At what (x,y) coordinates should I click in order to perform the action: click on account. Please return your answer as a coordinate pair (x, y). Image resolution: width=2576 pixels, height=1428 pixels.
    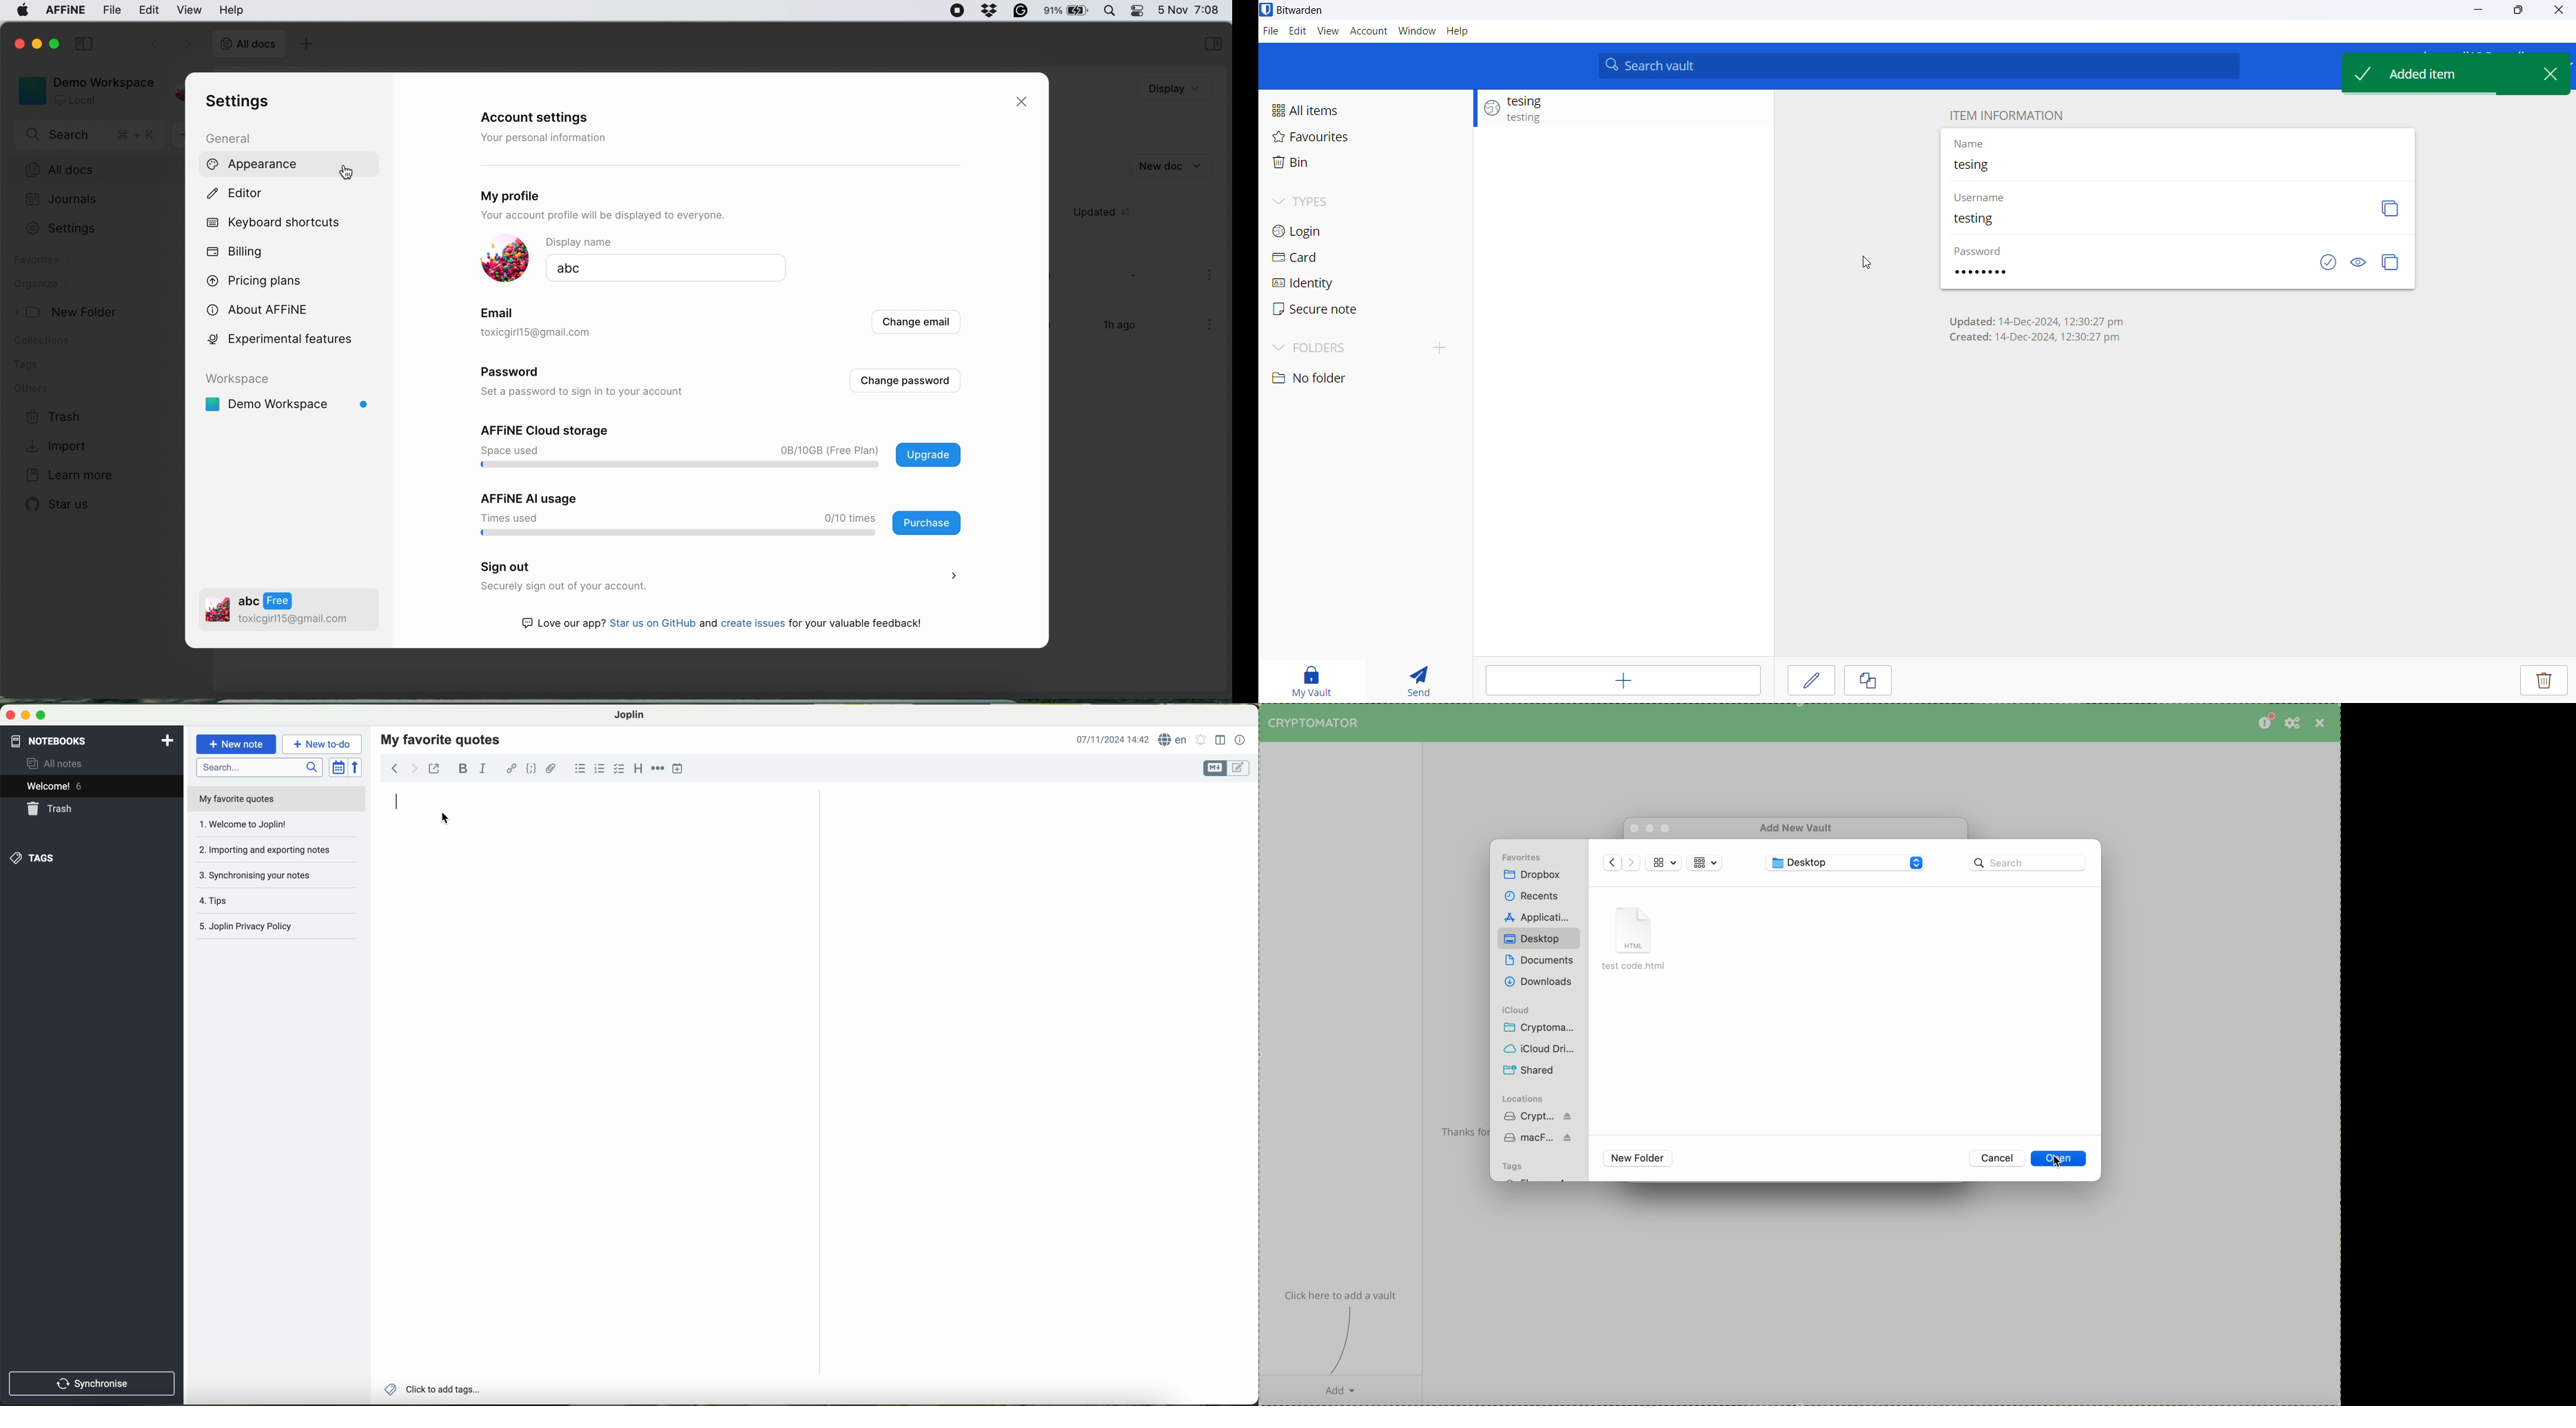
    Looking at the image, I should click on (1370, 33).